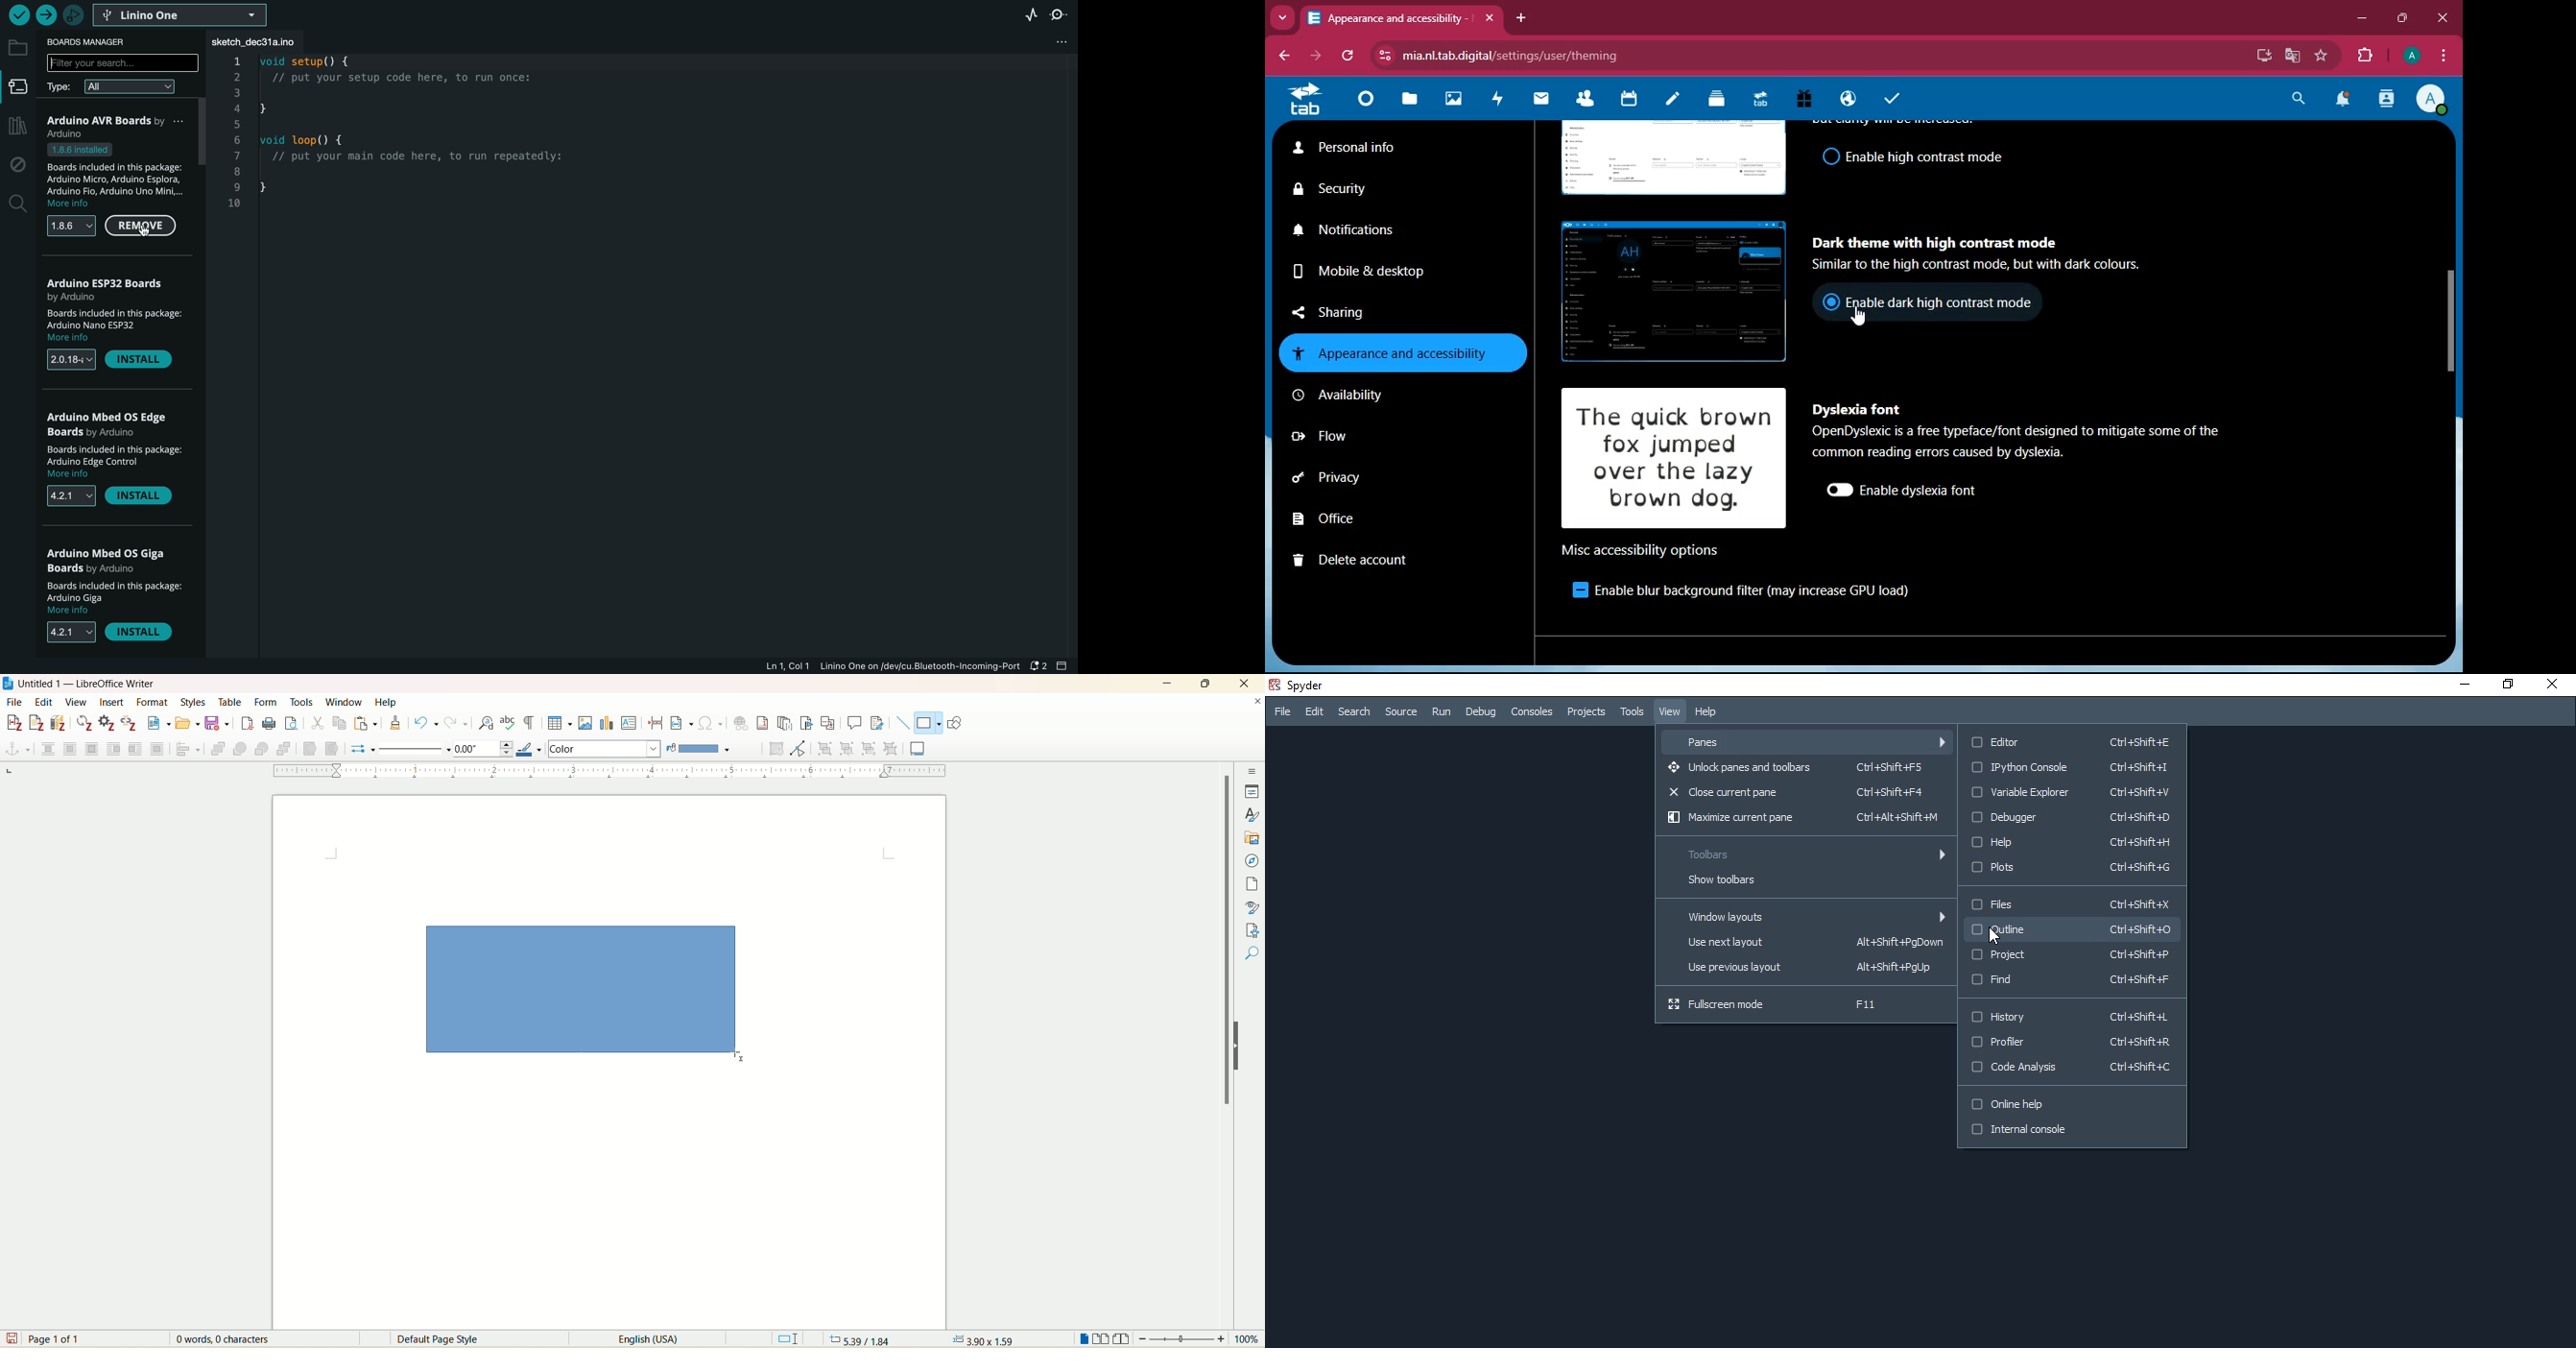 The image size is (2576, 1372). Describe the element at coordinates (1804, 969) in the screenshot. I see `Use previous layout` at that location.